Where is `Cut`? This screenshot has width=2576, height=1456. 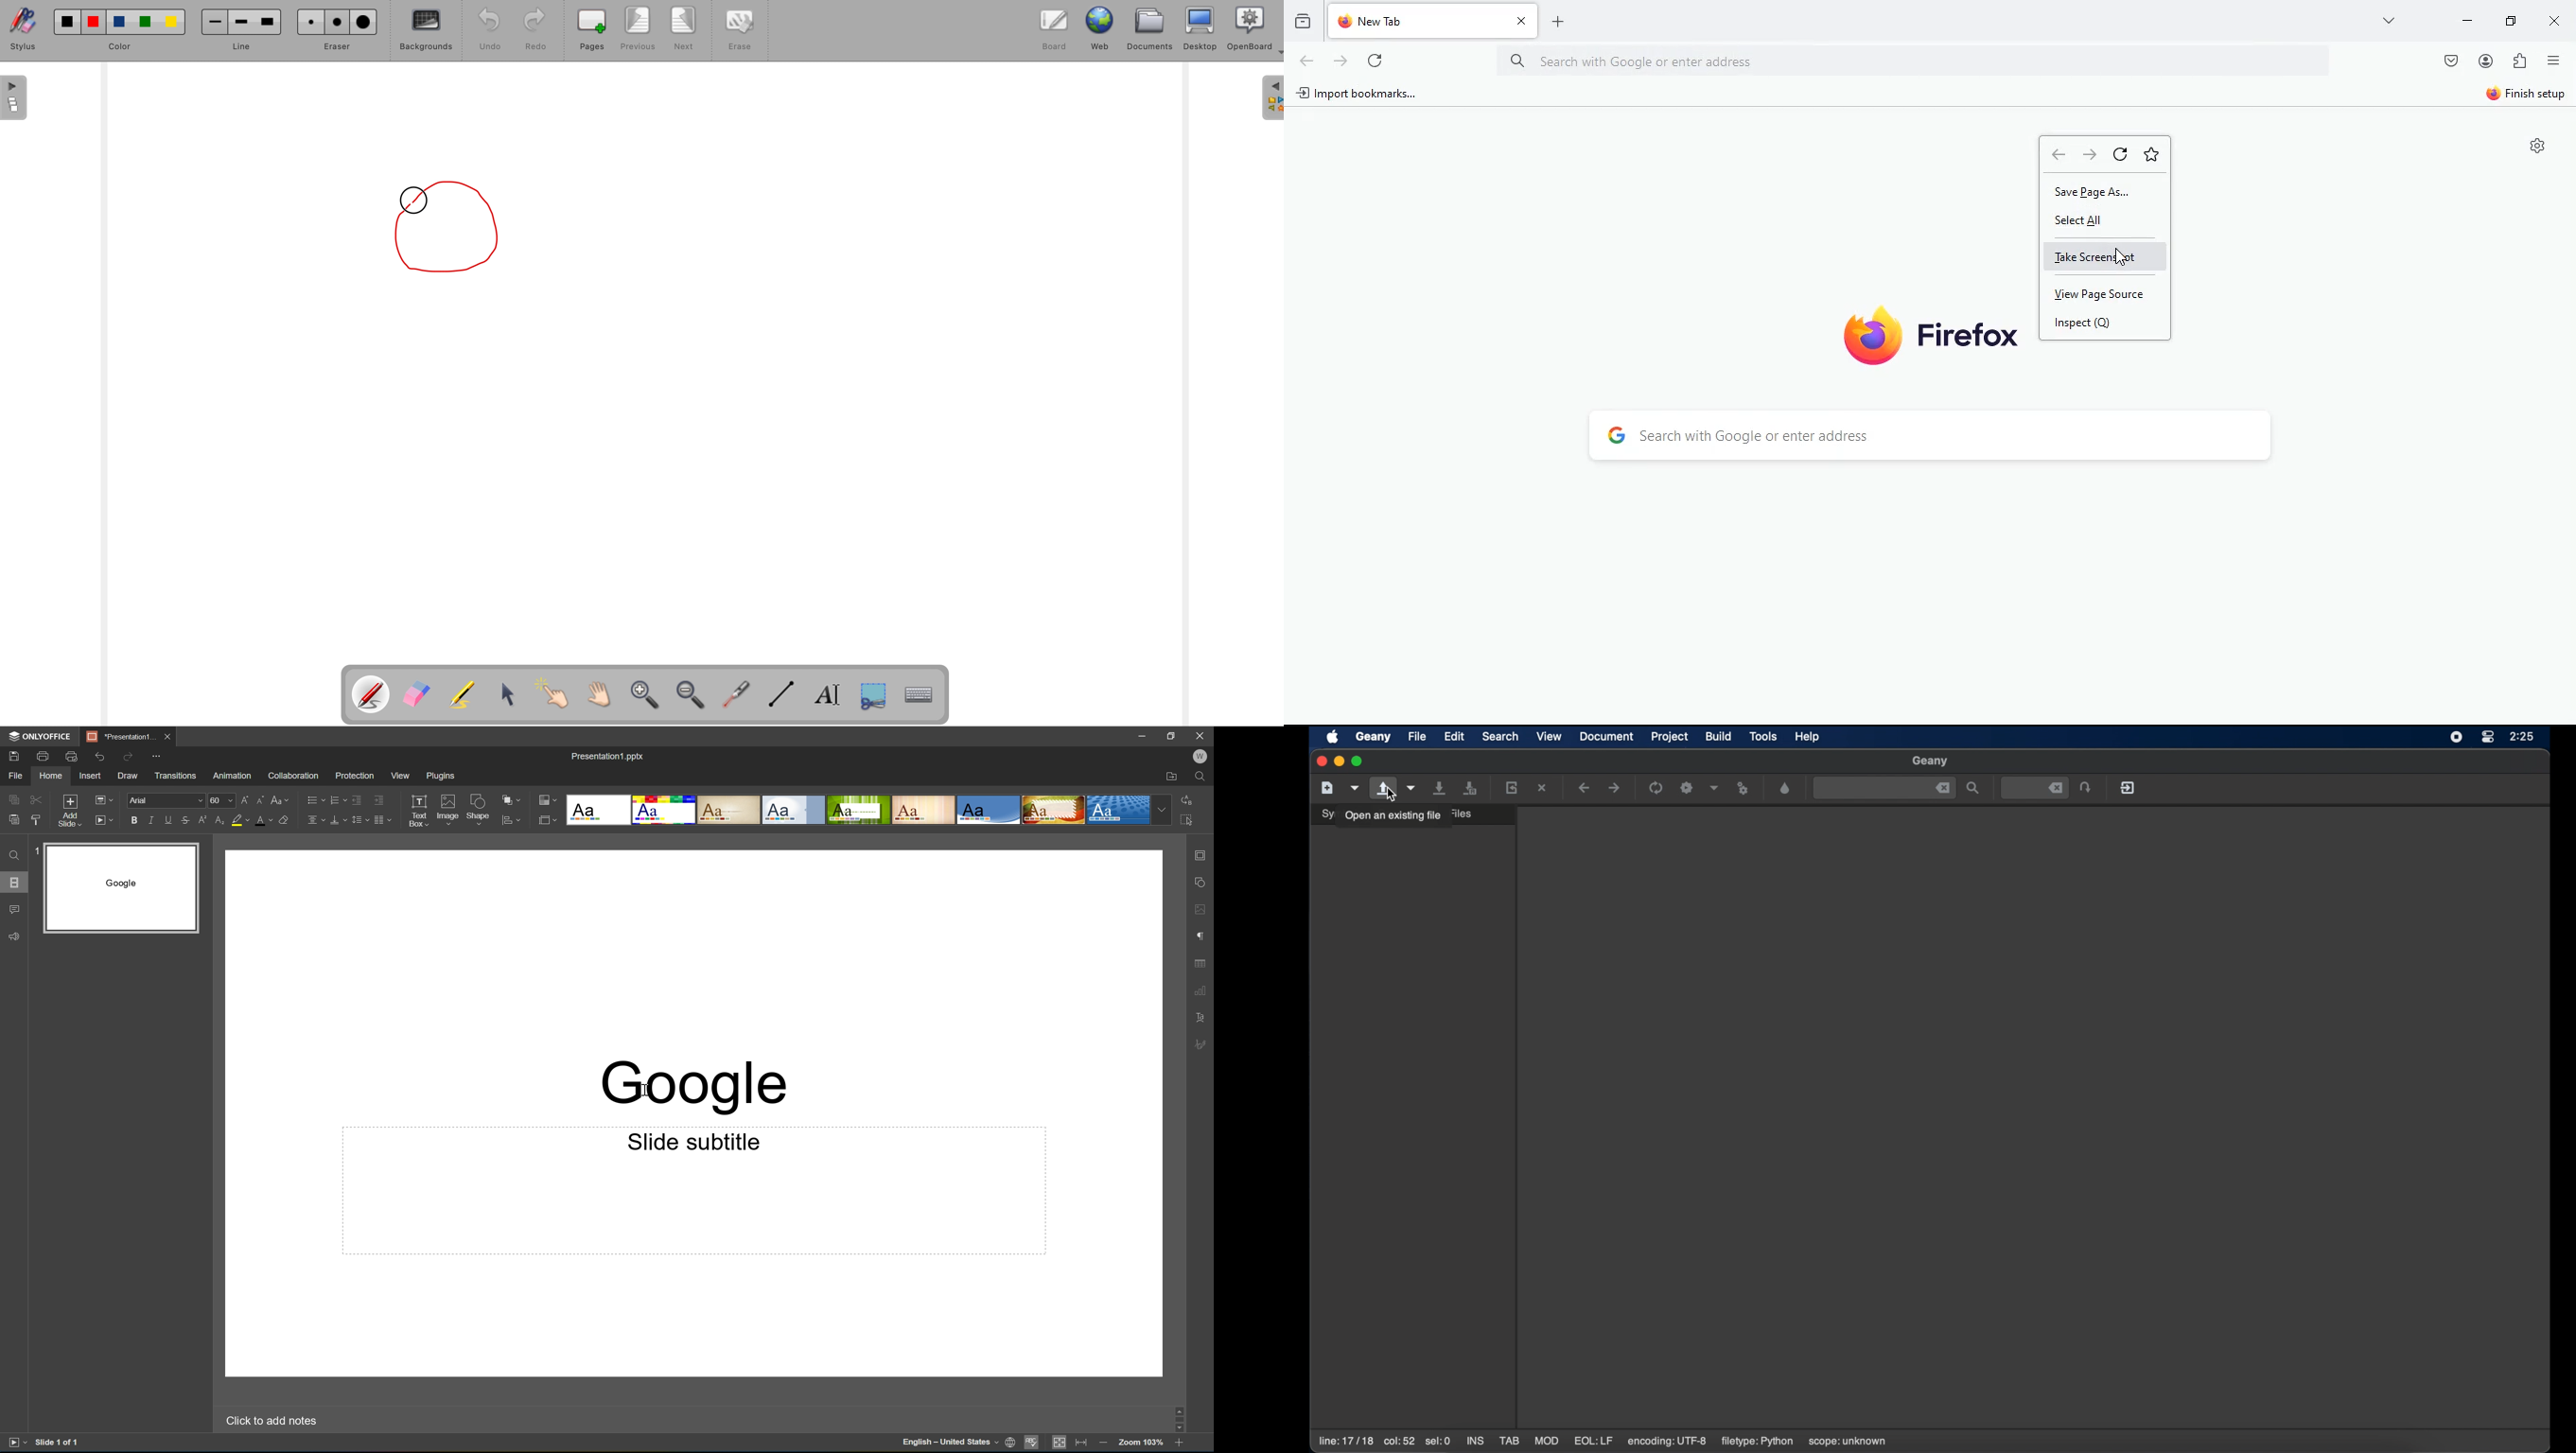
Cut is located at coordinates (38, 799).